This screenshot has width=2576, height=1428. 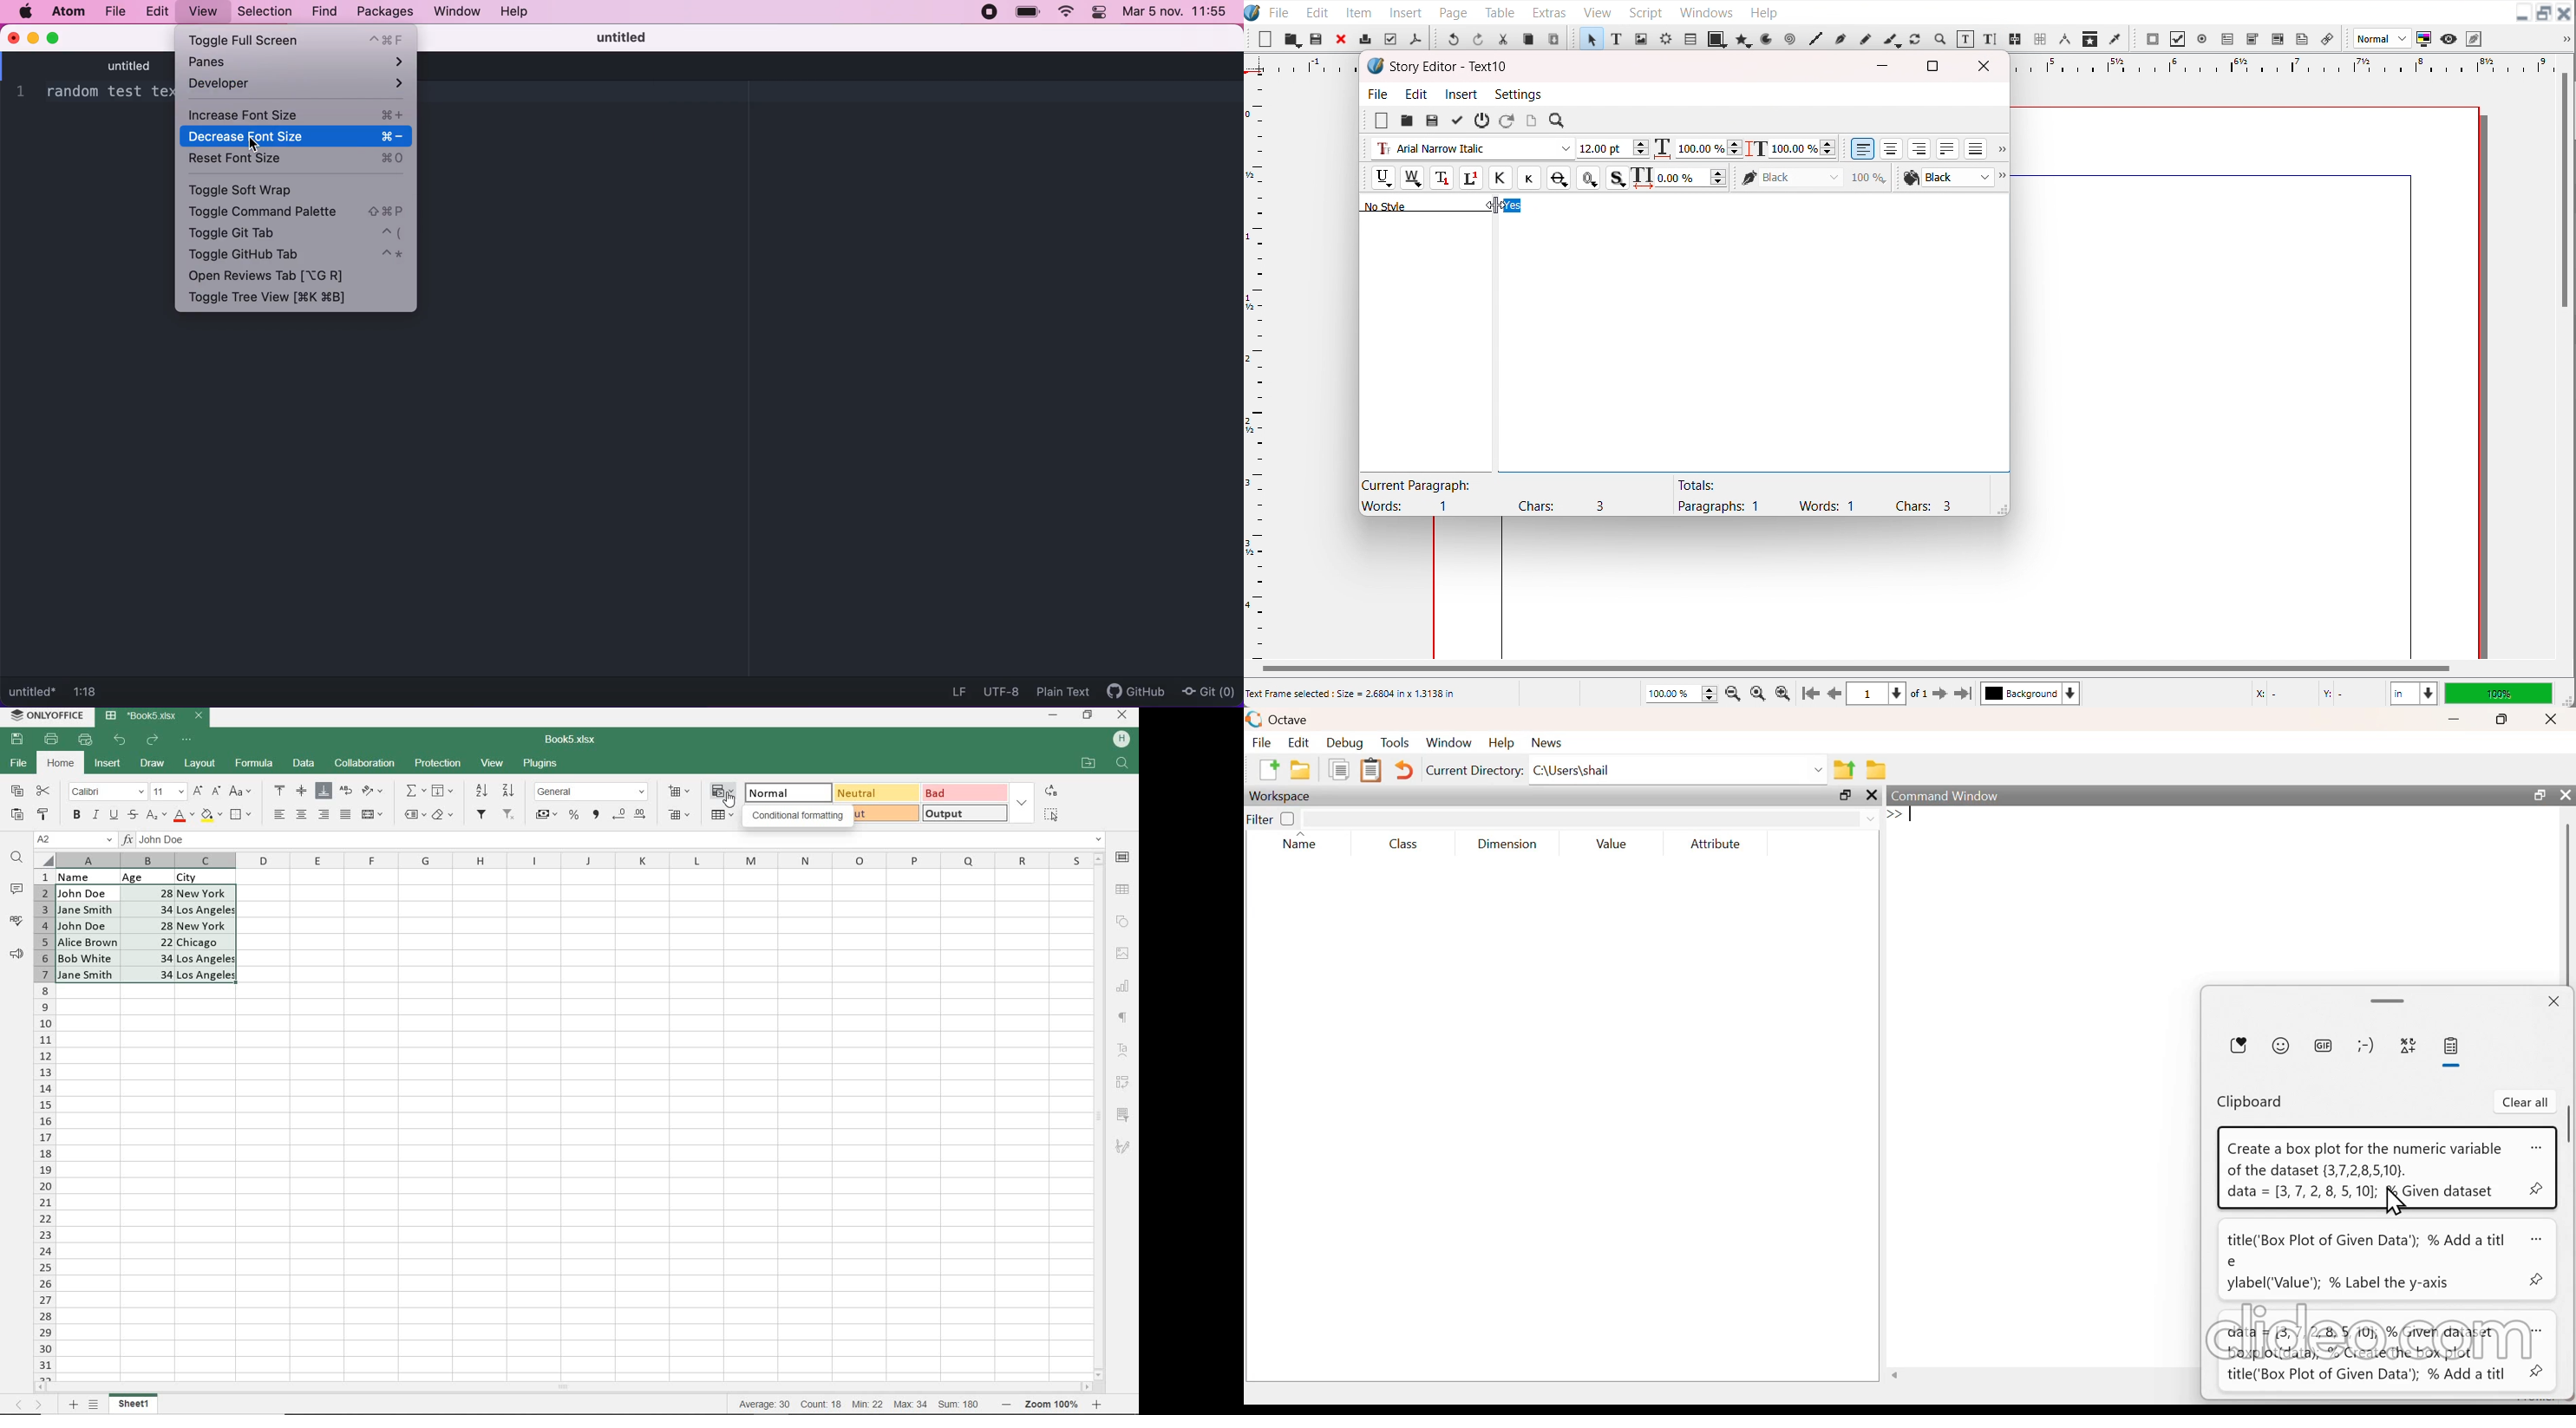 What do you see at coordinates (121, 740) in the screenshot?
I see `UNDO` at bounding box center [121, 740].